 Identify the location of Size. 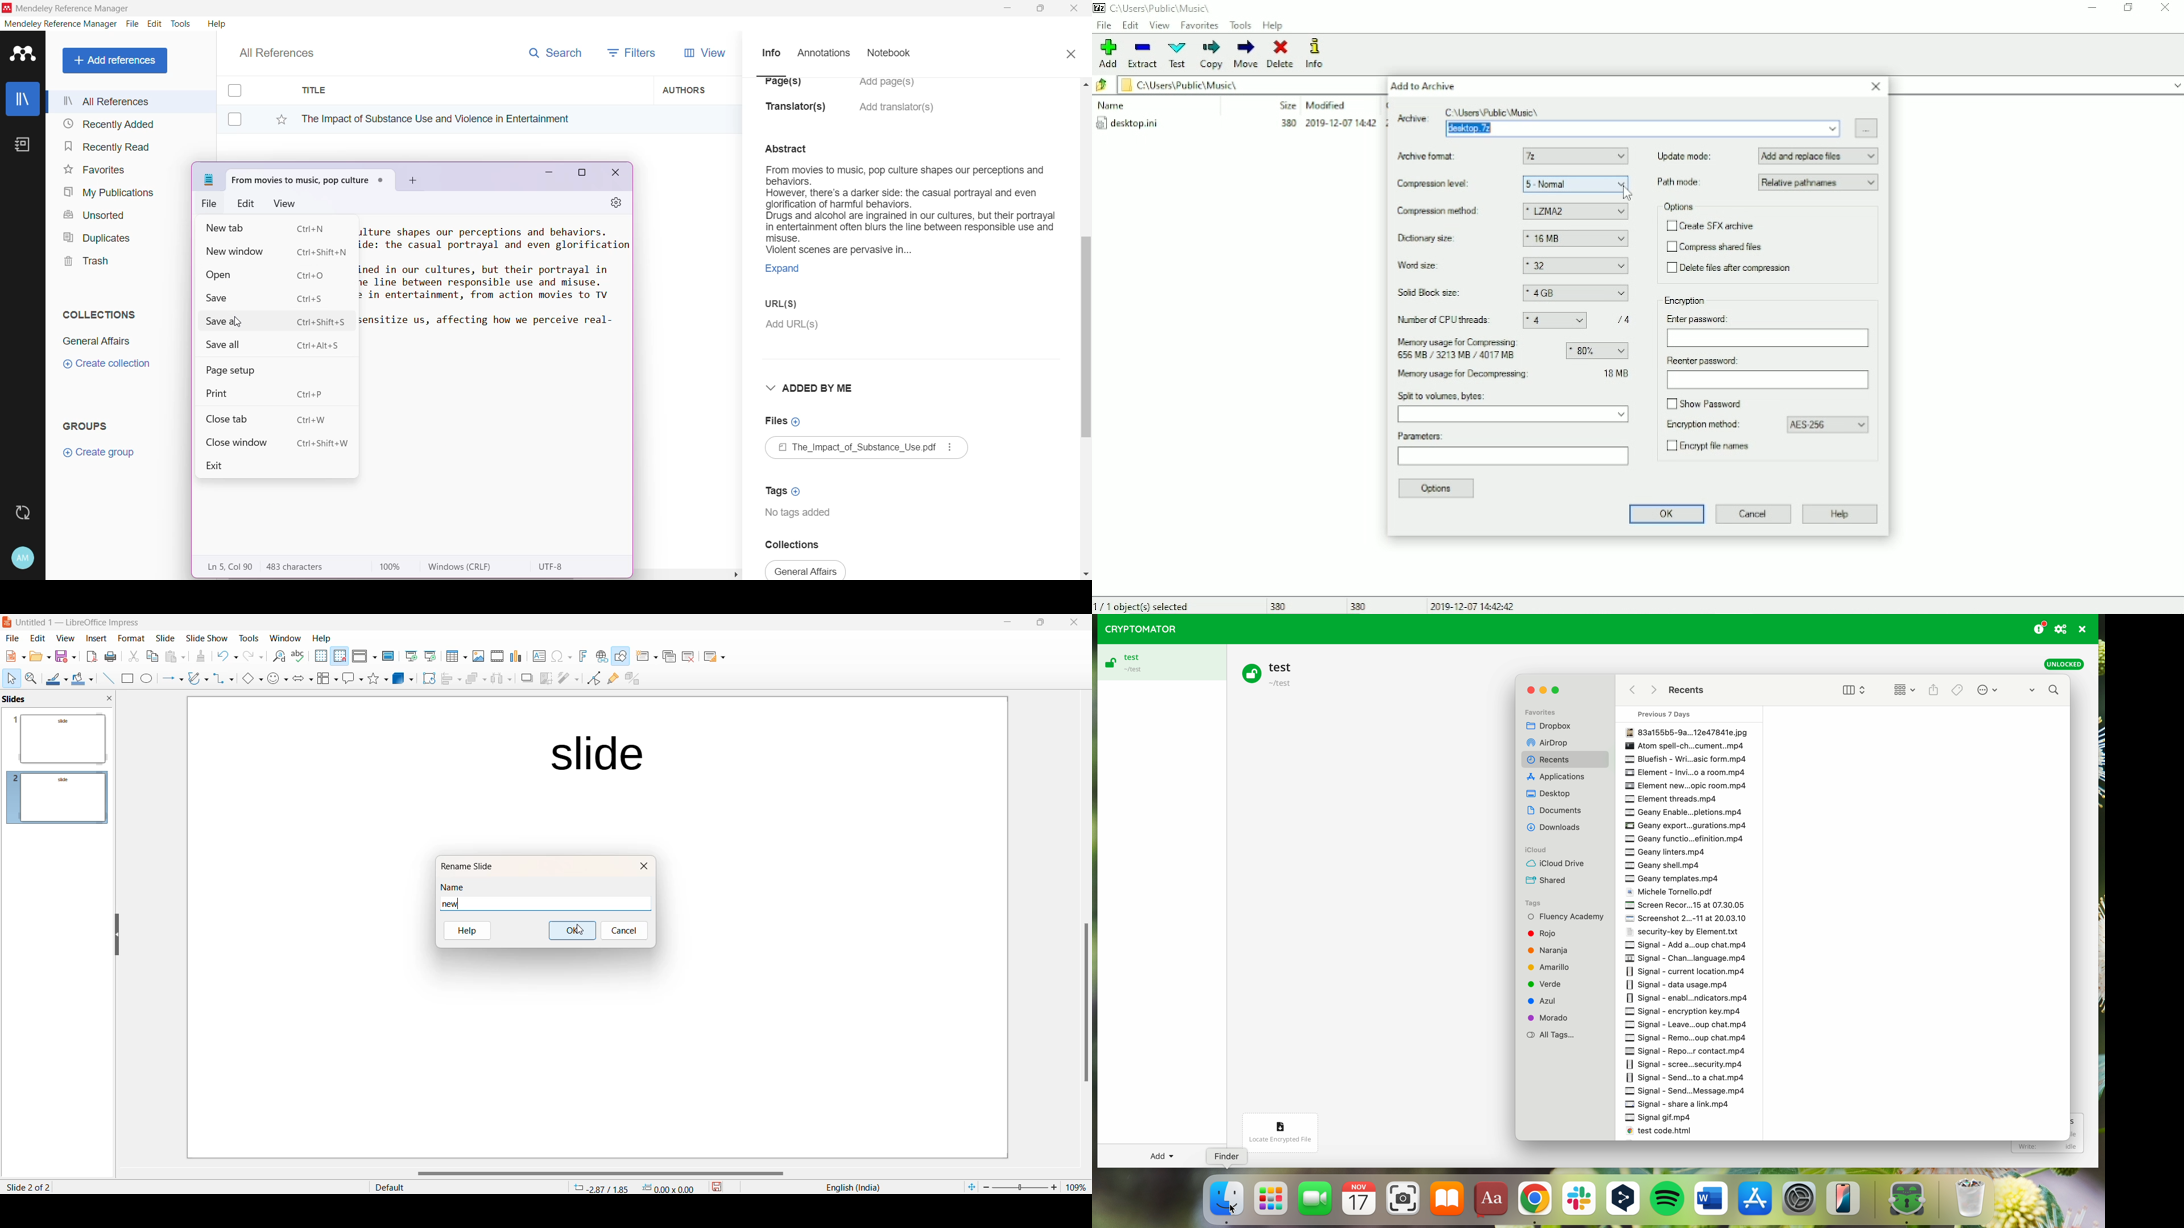
(1287, 105).